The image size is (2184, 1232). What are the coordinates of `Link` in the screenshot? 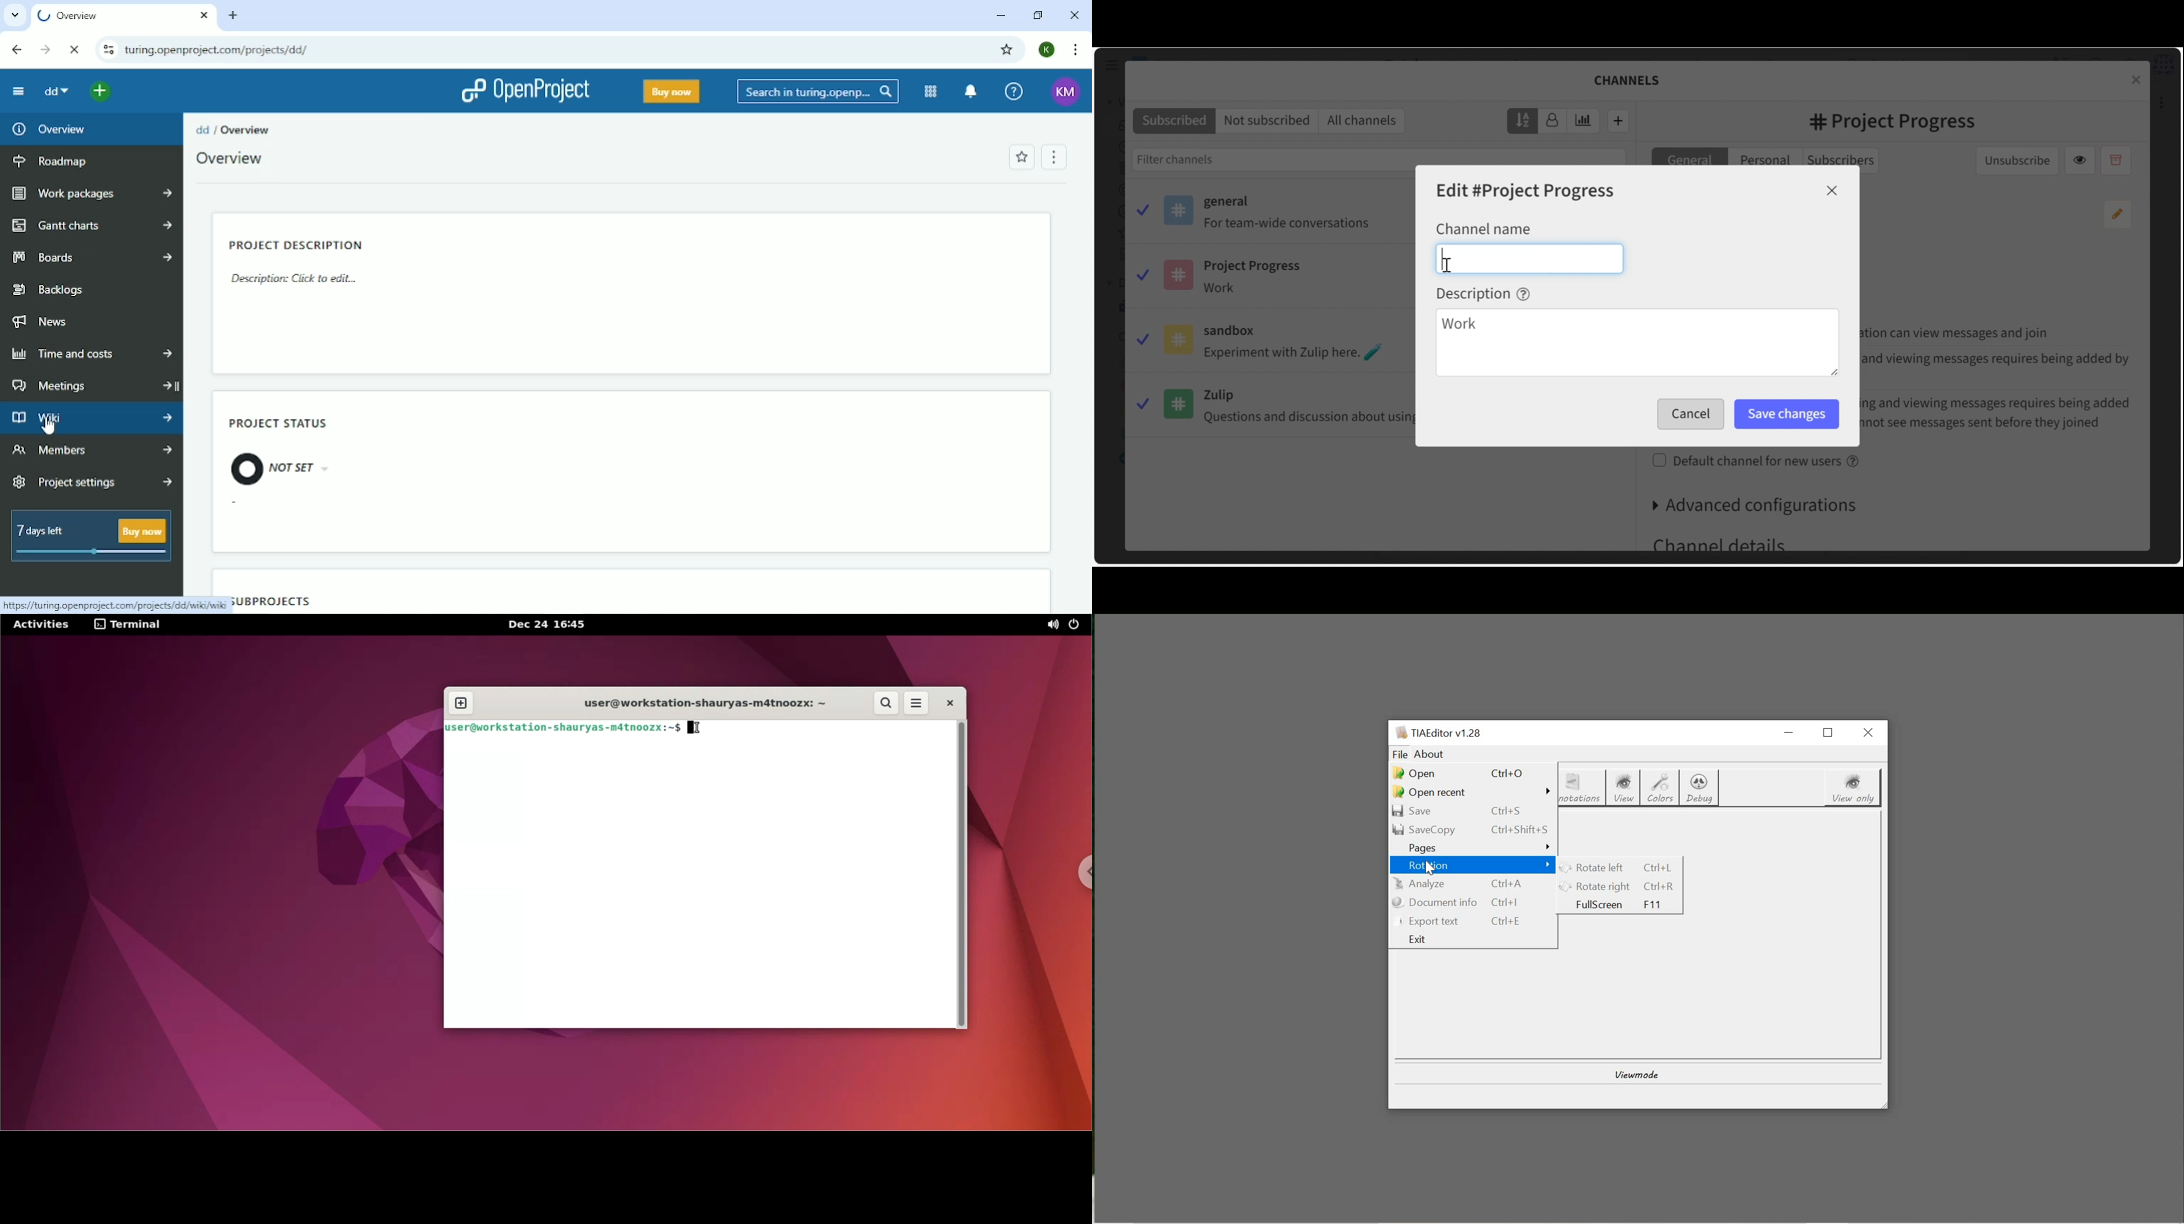 It's located at (113, 601).